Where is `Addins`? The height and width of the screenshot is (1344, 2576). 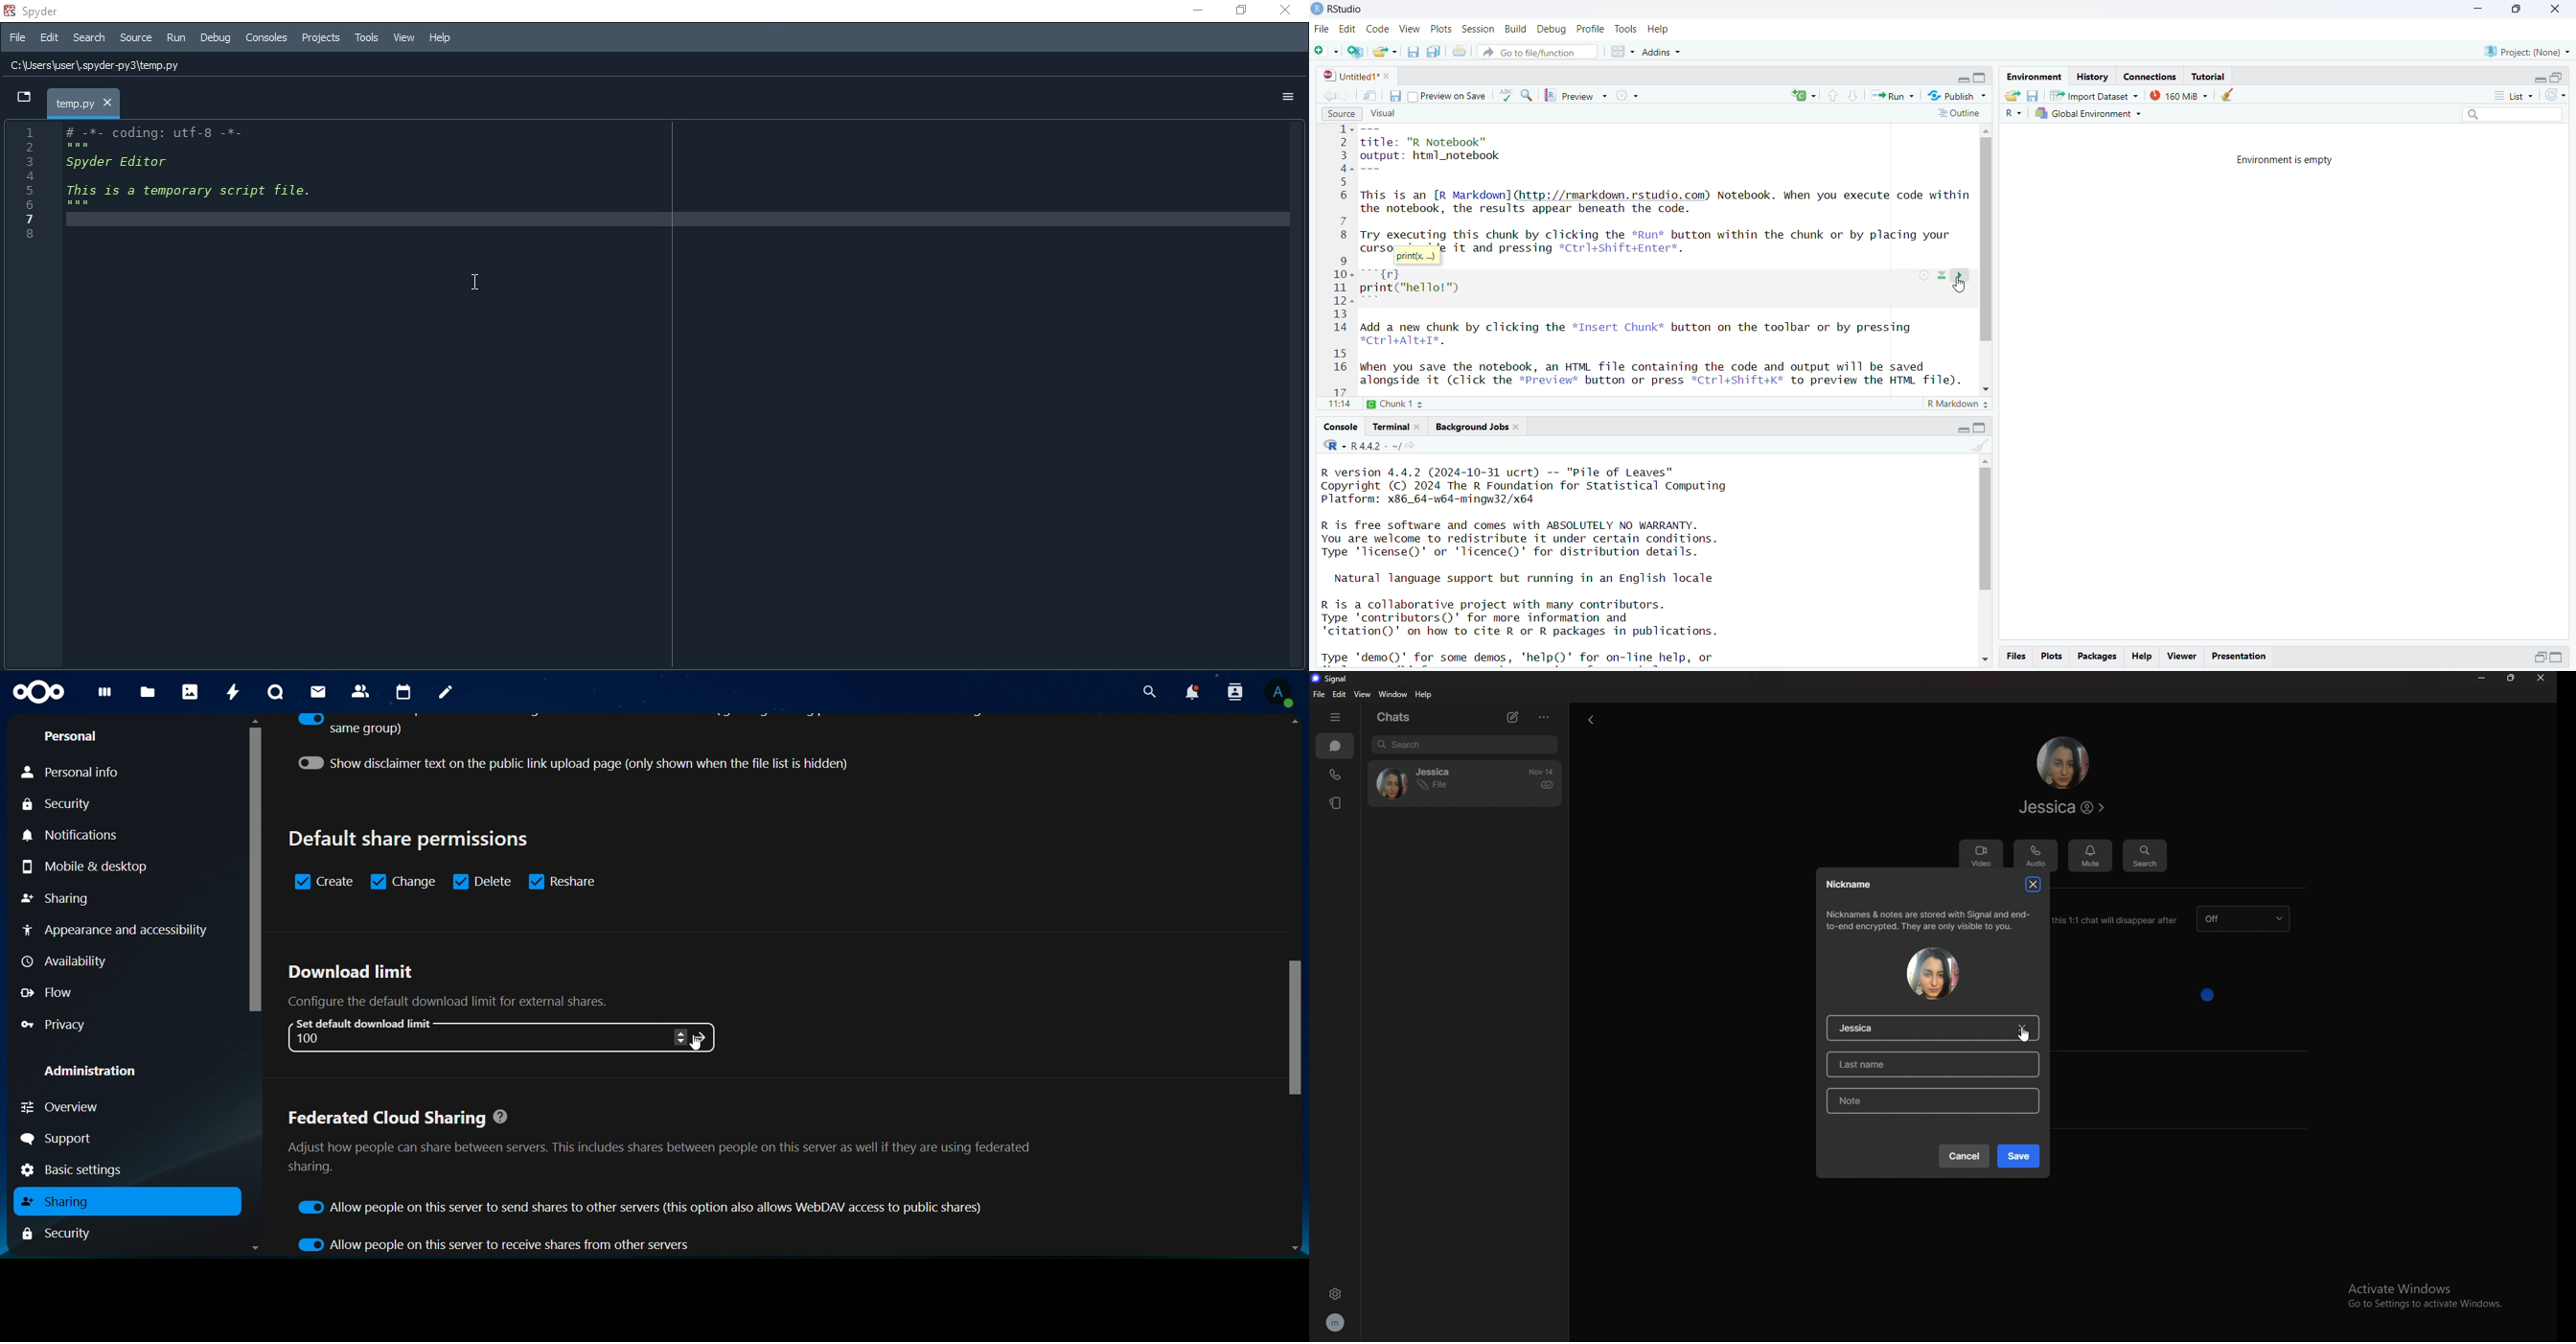
Addins is located at coordinates (1662, 53).